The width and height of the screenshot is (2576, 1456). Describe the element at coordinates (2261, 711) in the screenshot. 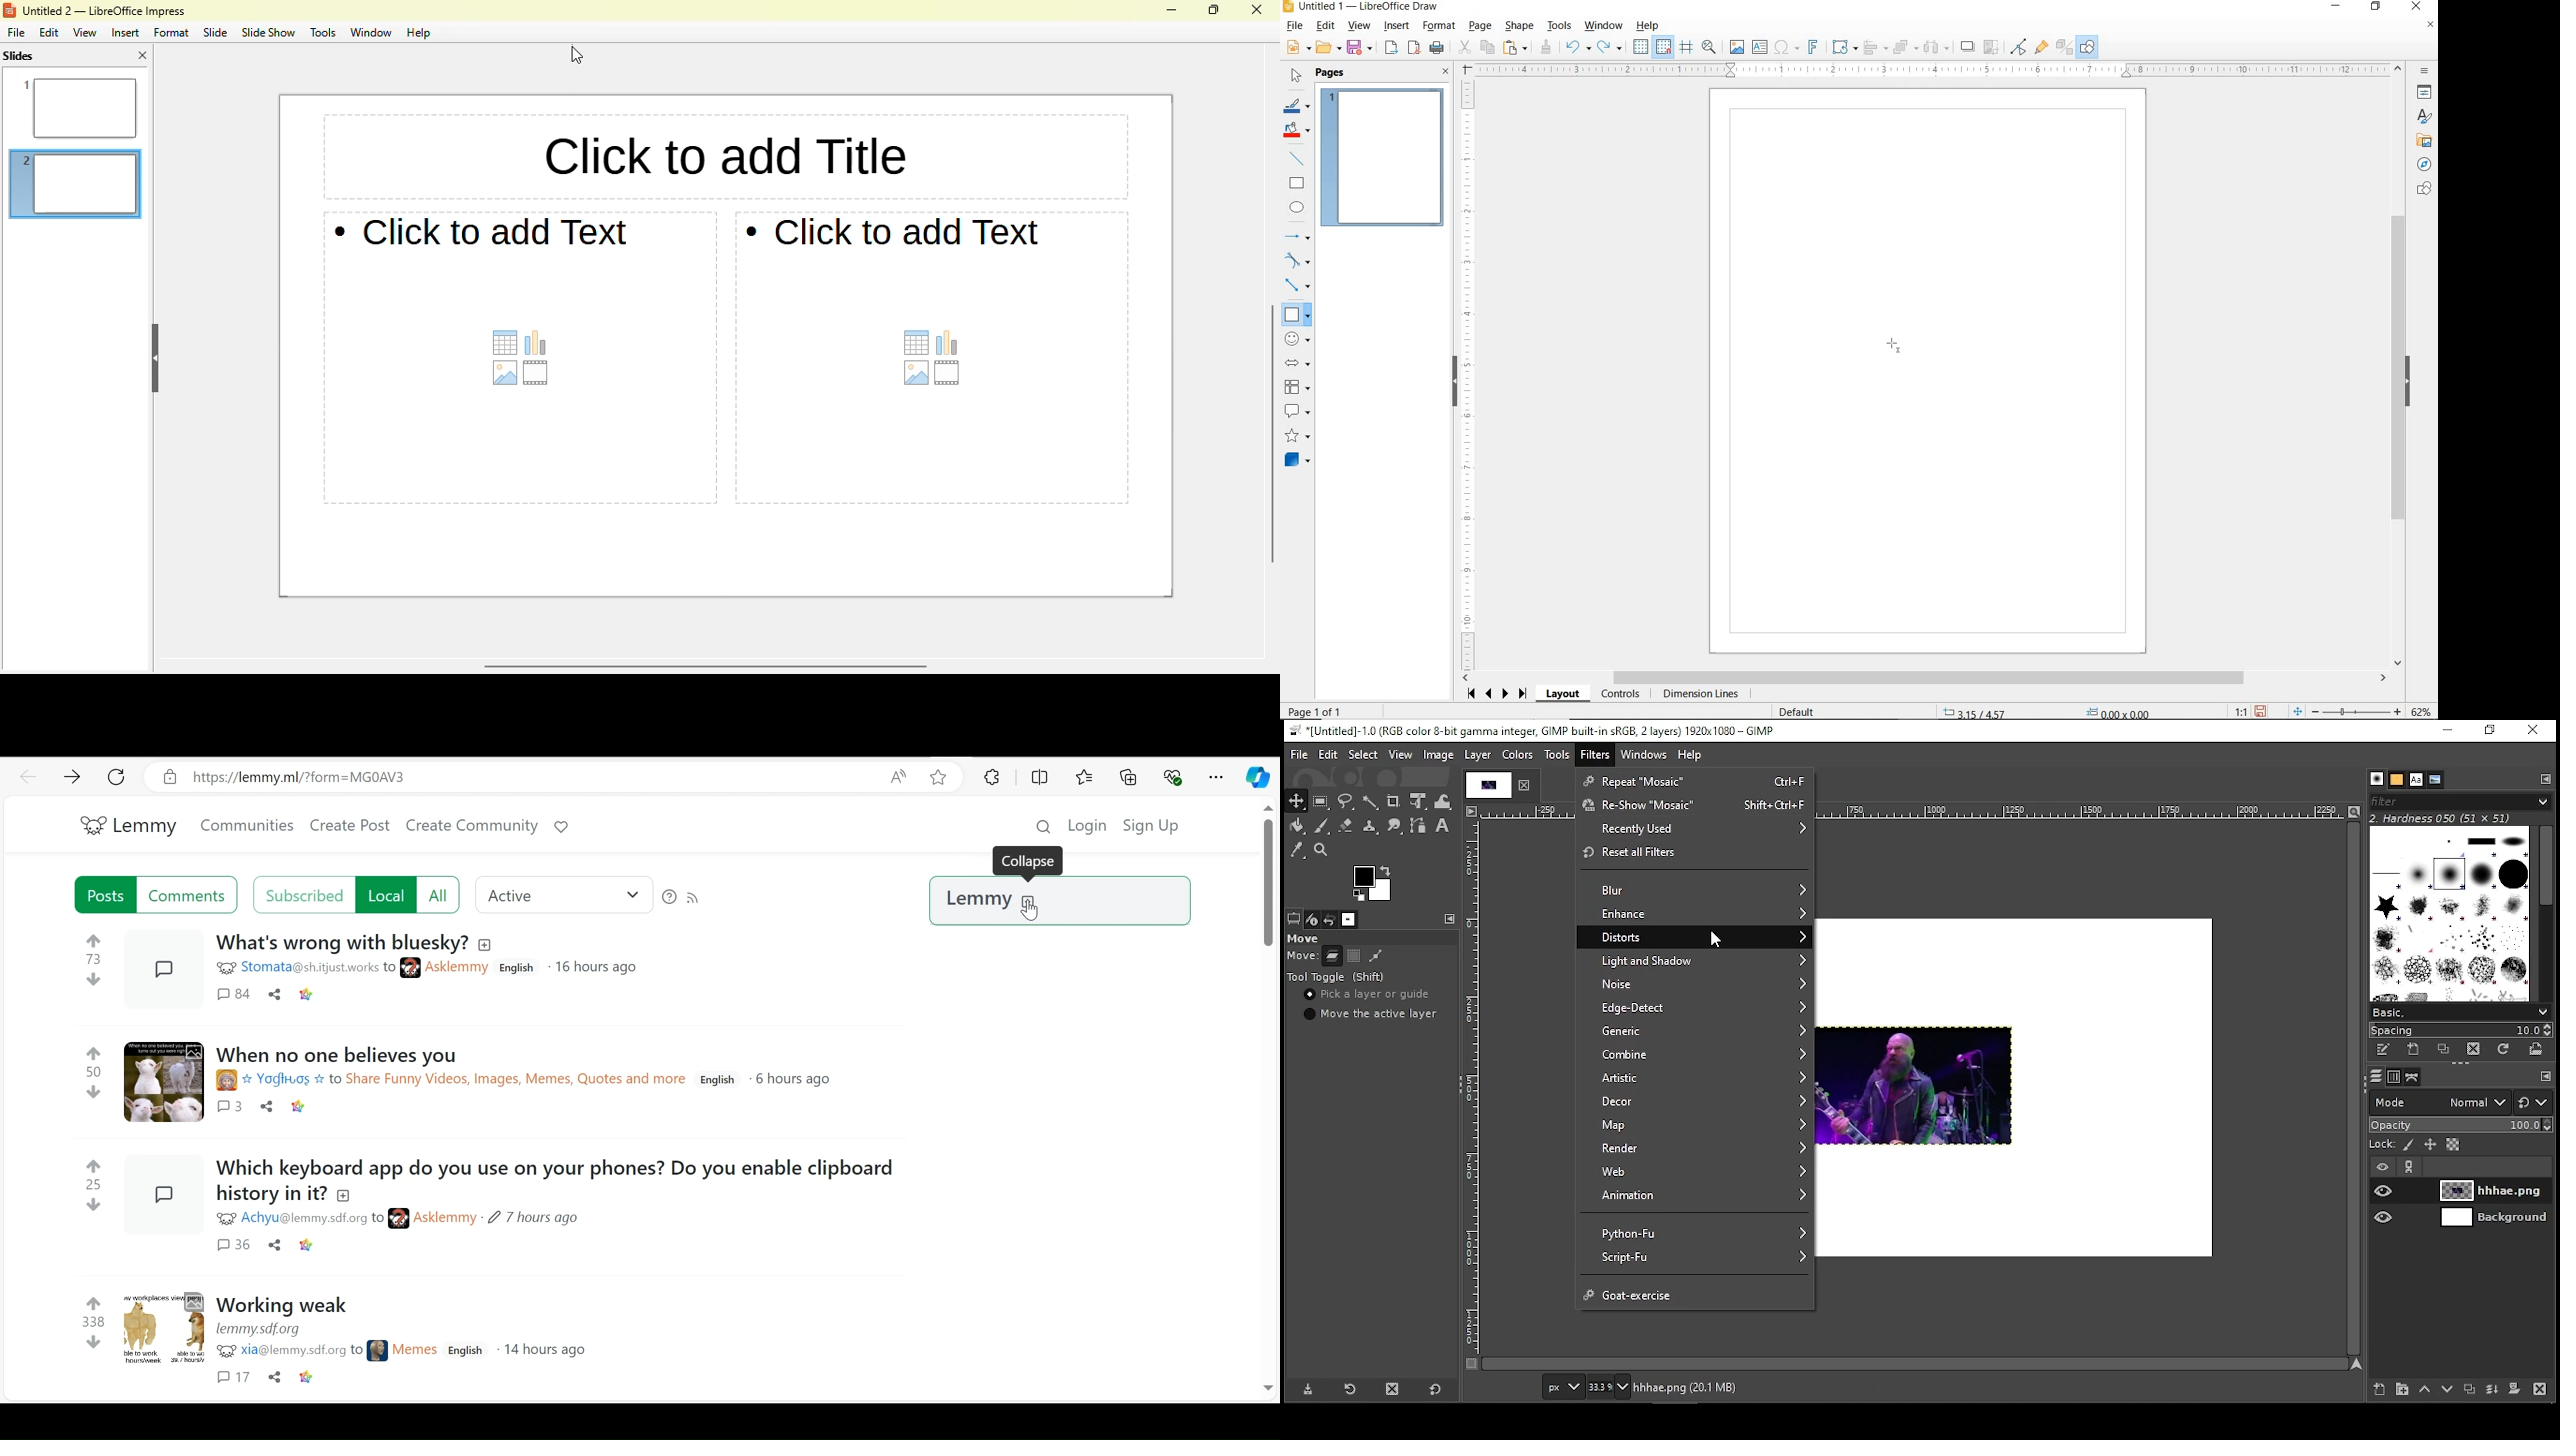

I see `SAVE` at that location.